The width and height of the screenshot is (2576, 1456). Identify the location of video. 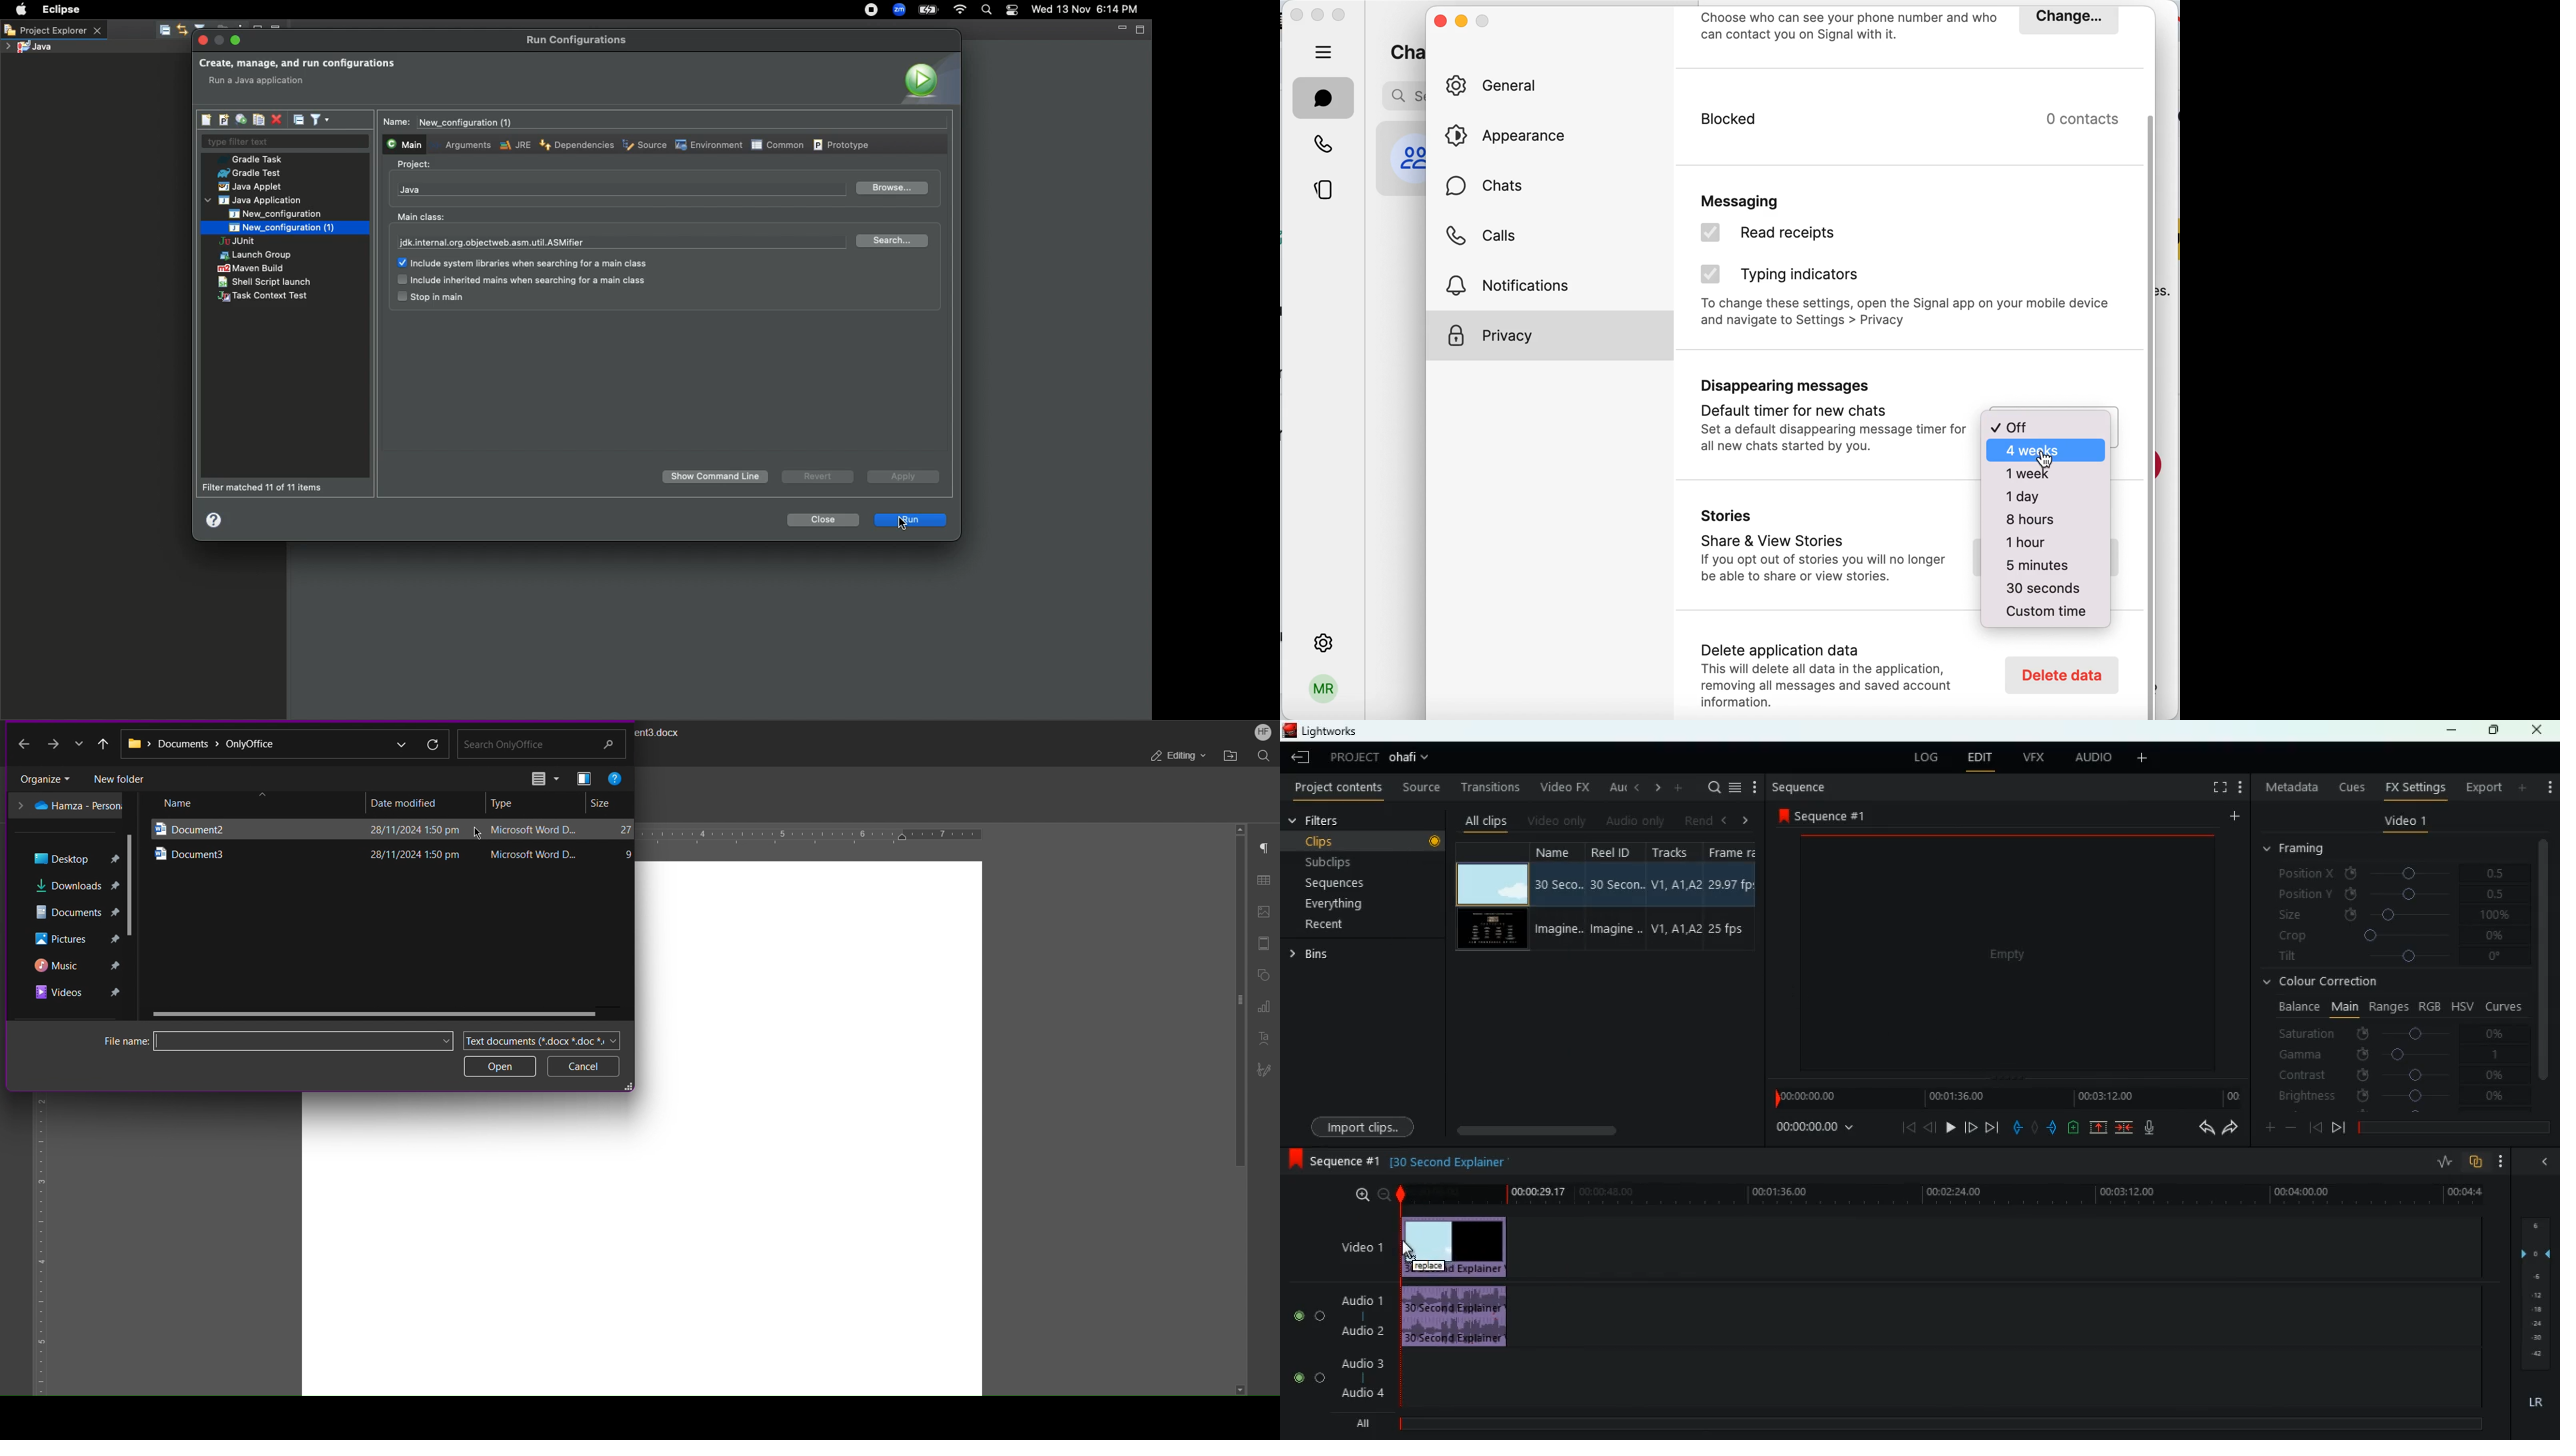
(1491, 884).